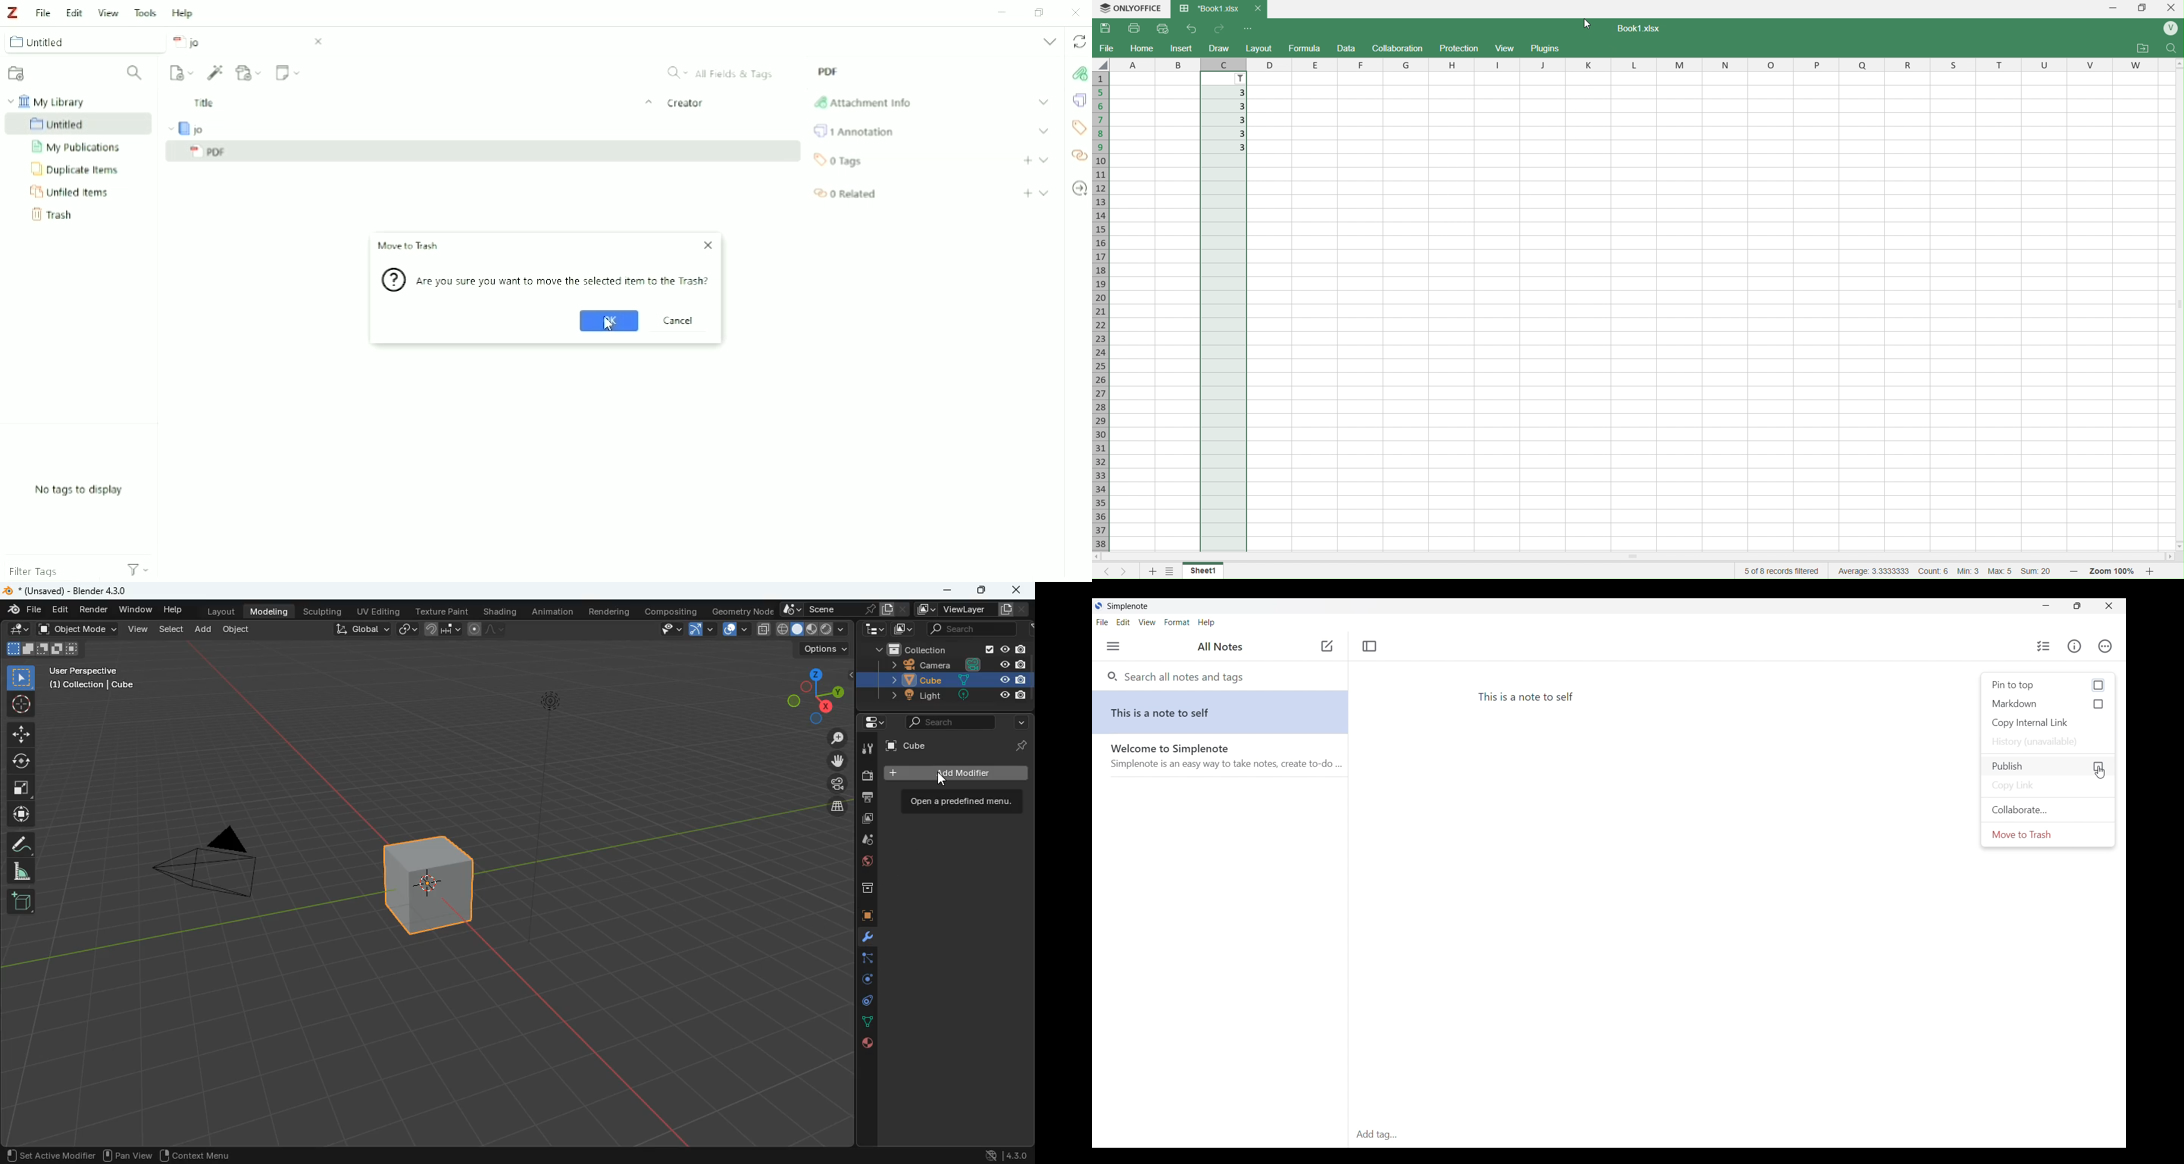 This screenshot has height=1176, width=2184. I want to click on Add, so click(1027, 160).